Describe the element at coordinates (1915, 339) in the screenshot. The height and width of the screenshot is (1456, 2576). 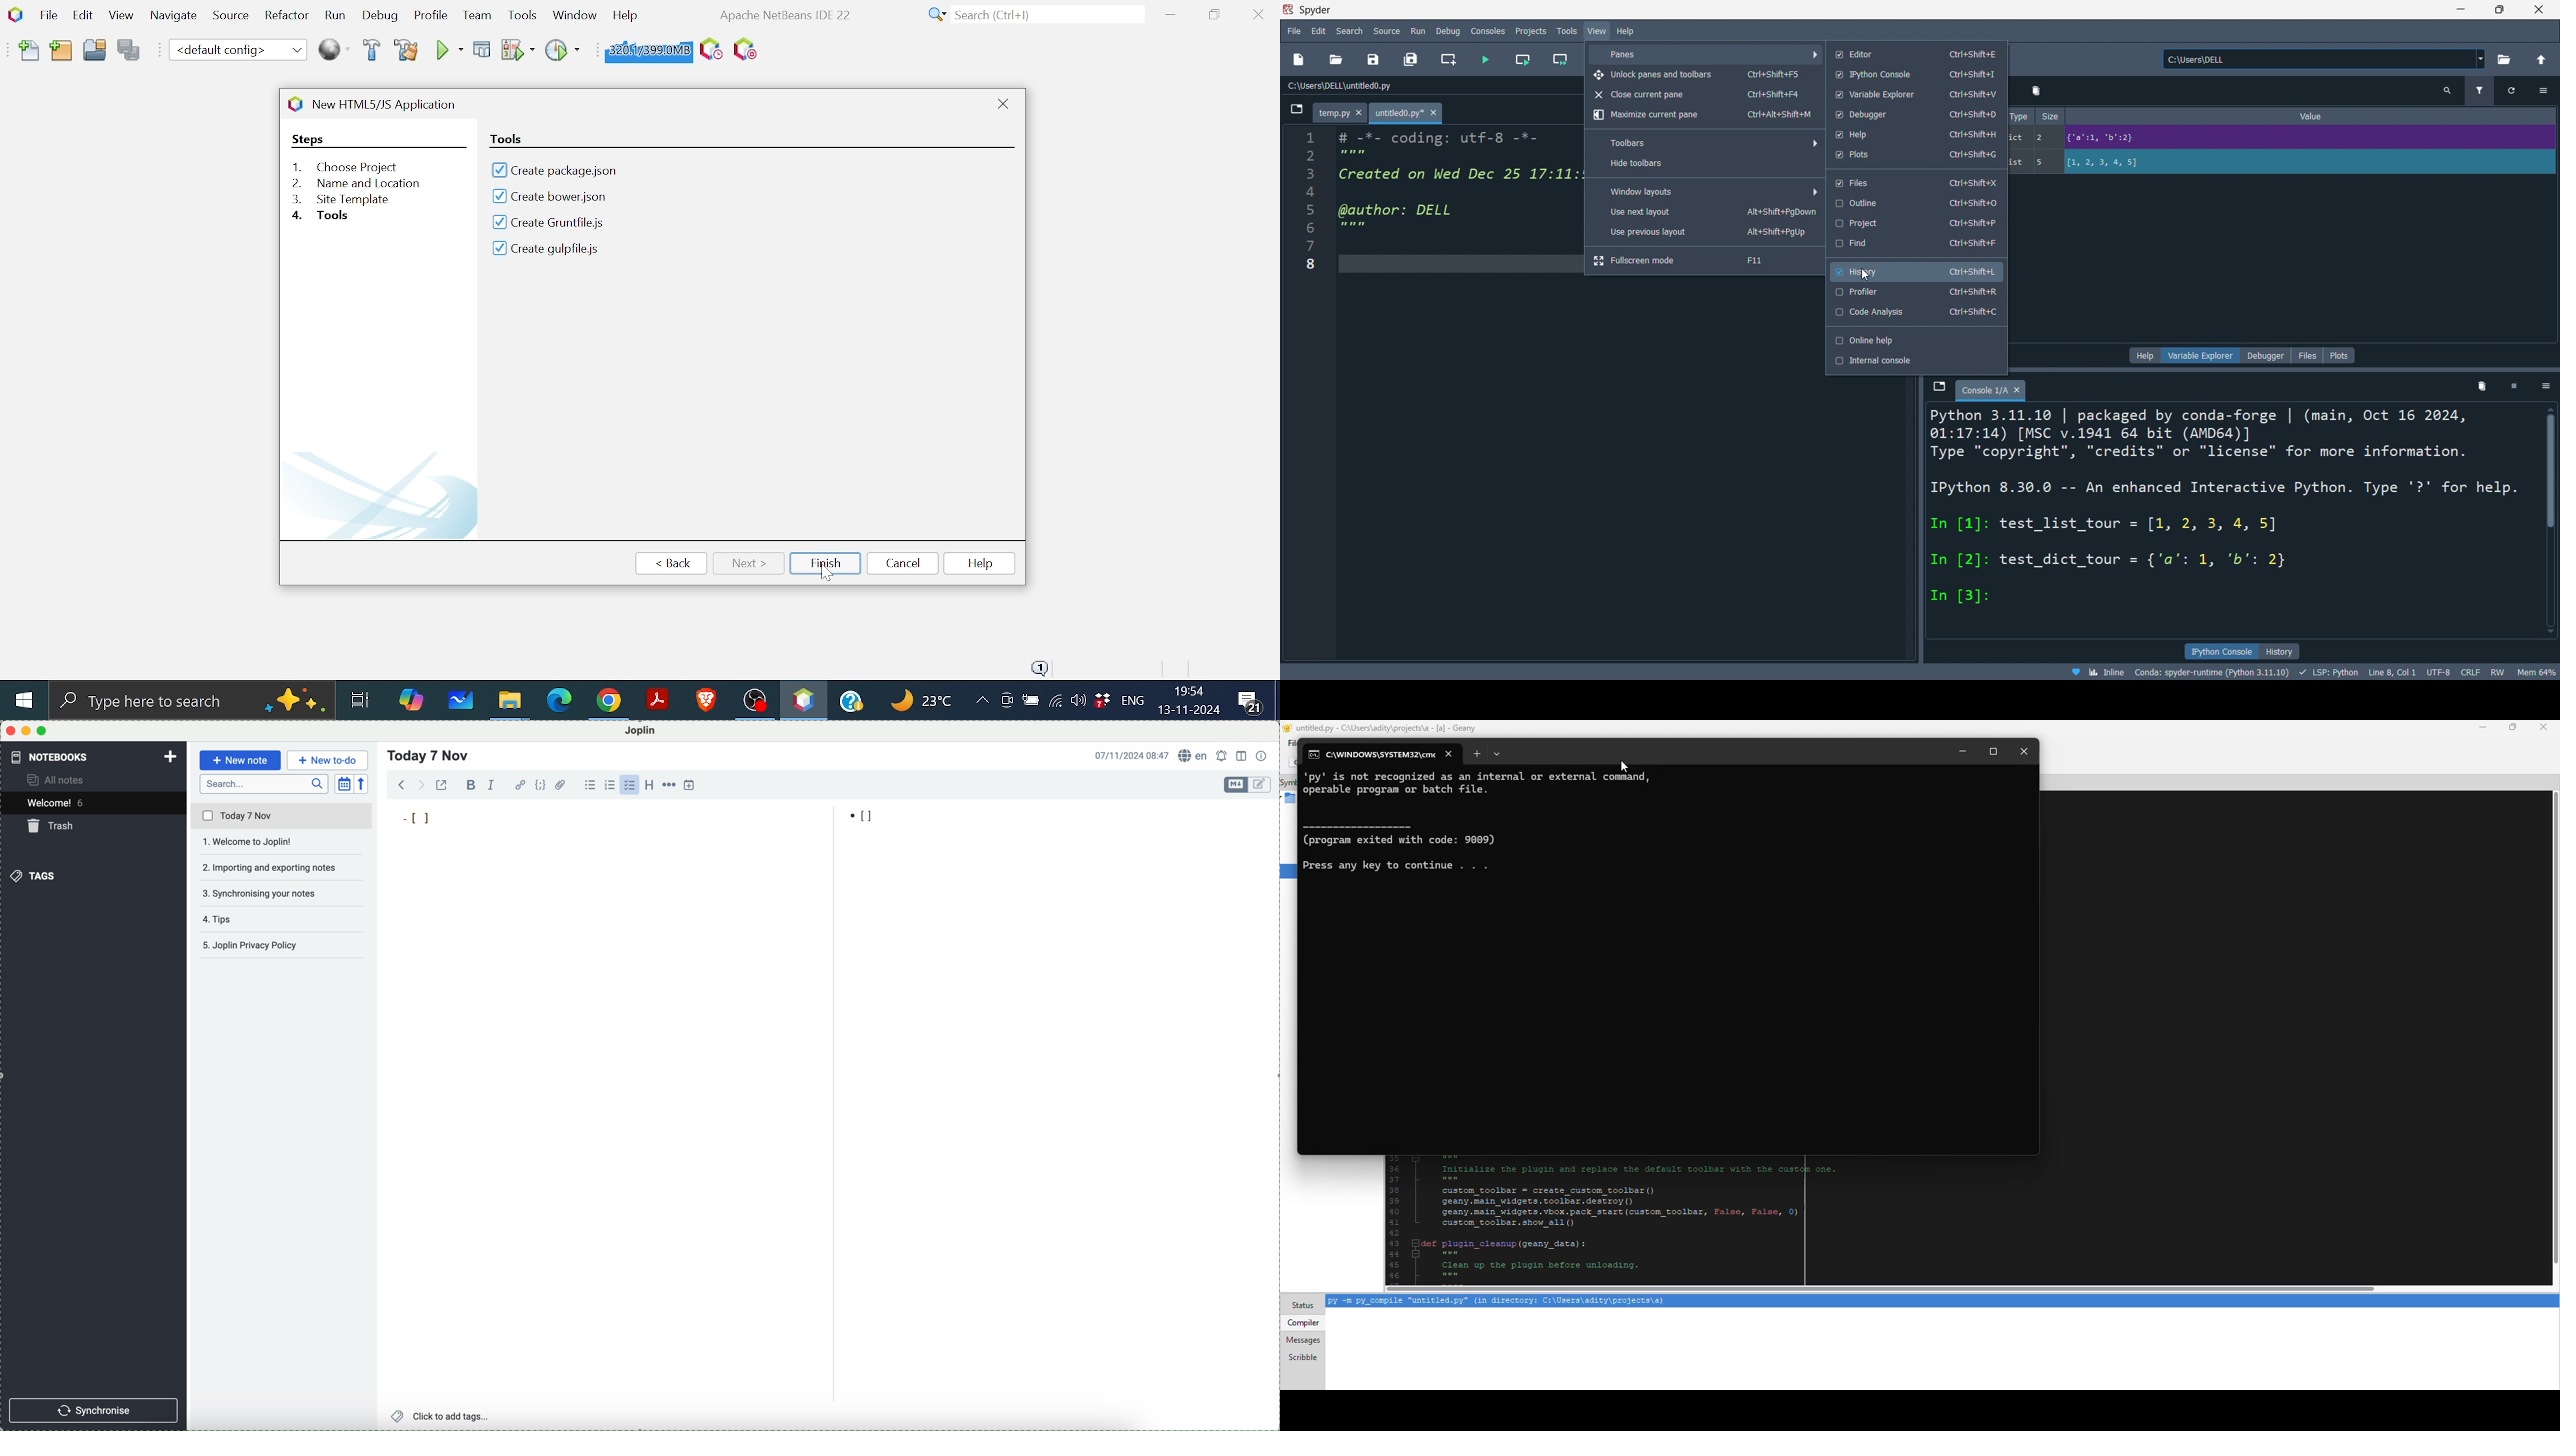
I see `online help` at that location.